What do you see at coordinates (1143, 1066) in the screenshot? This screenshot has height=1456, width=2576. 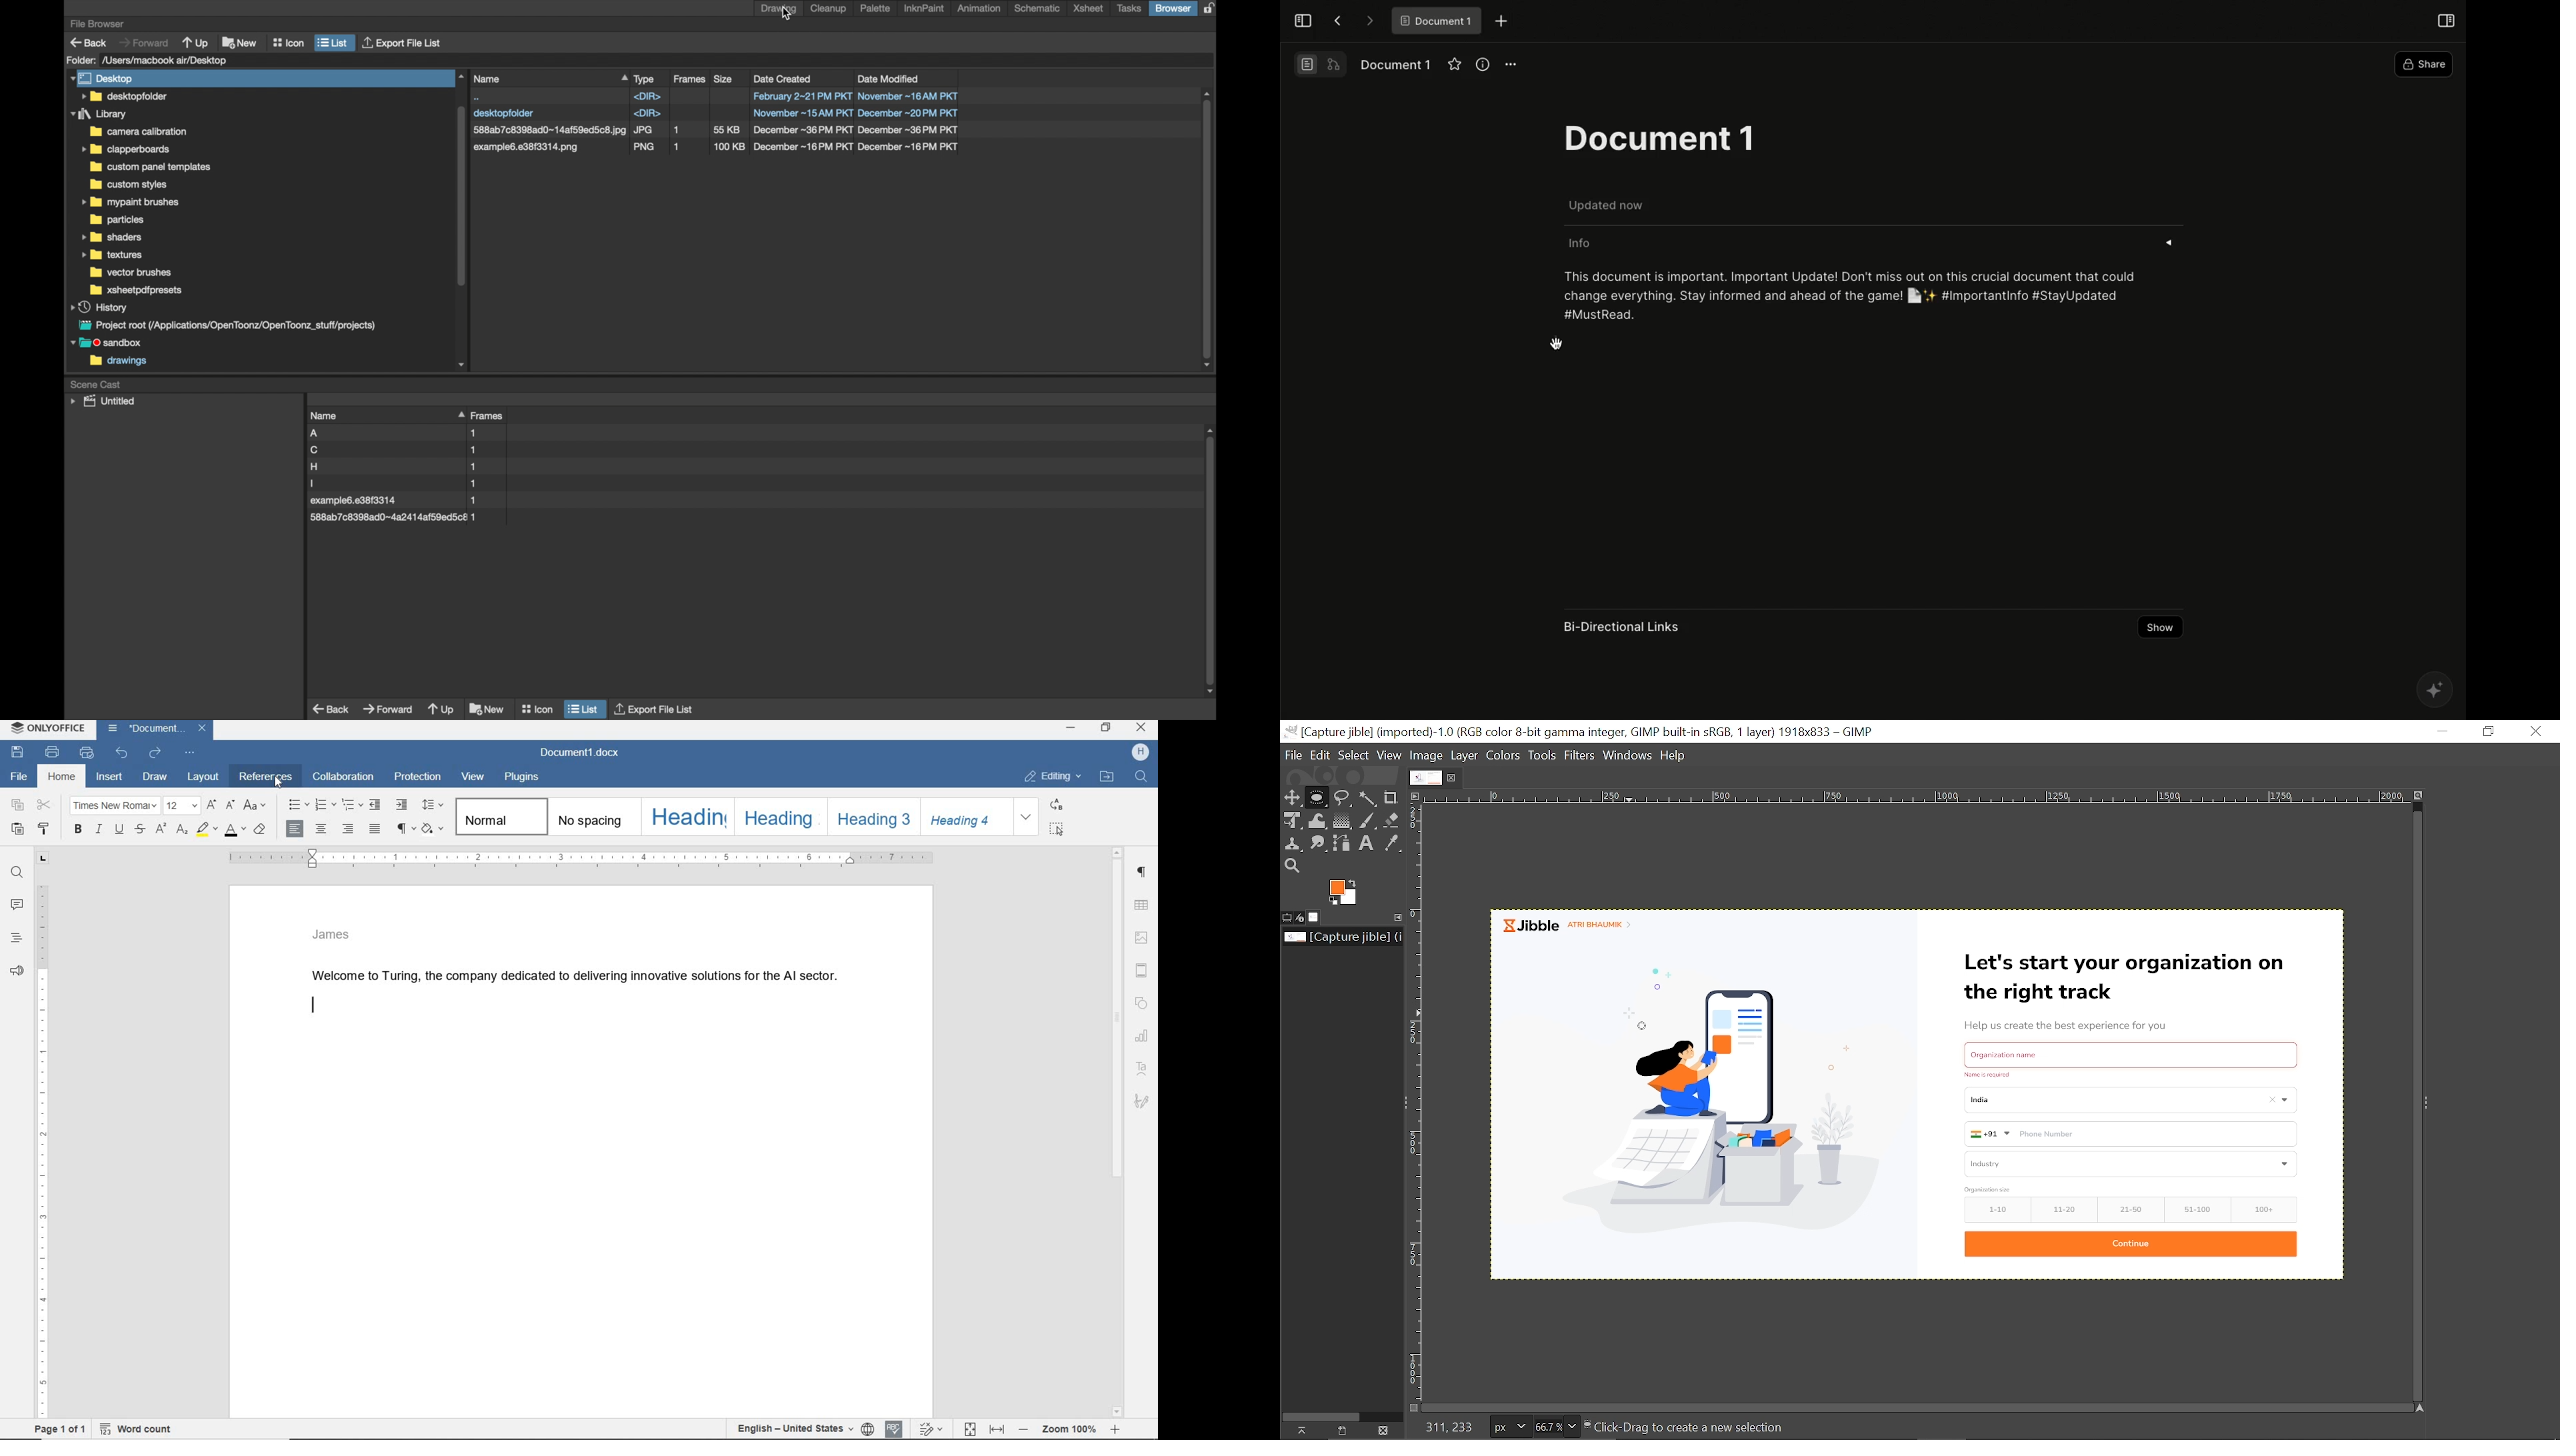 I see `text art` at bounding box center [1143, 1066].